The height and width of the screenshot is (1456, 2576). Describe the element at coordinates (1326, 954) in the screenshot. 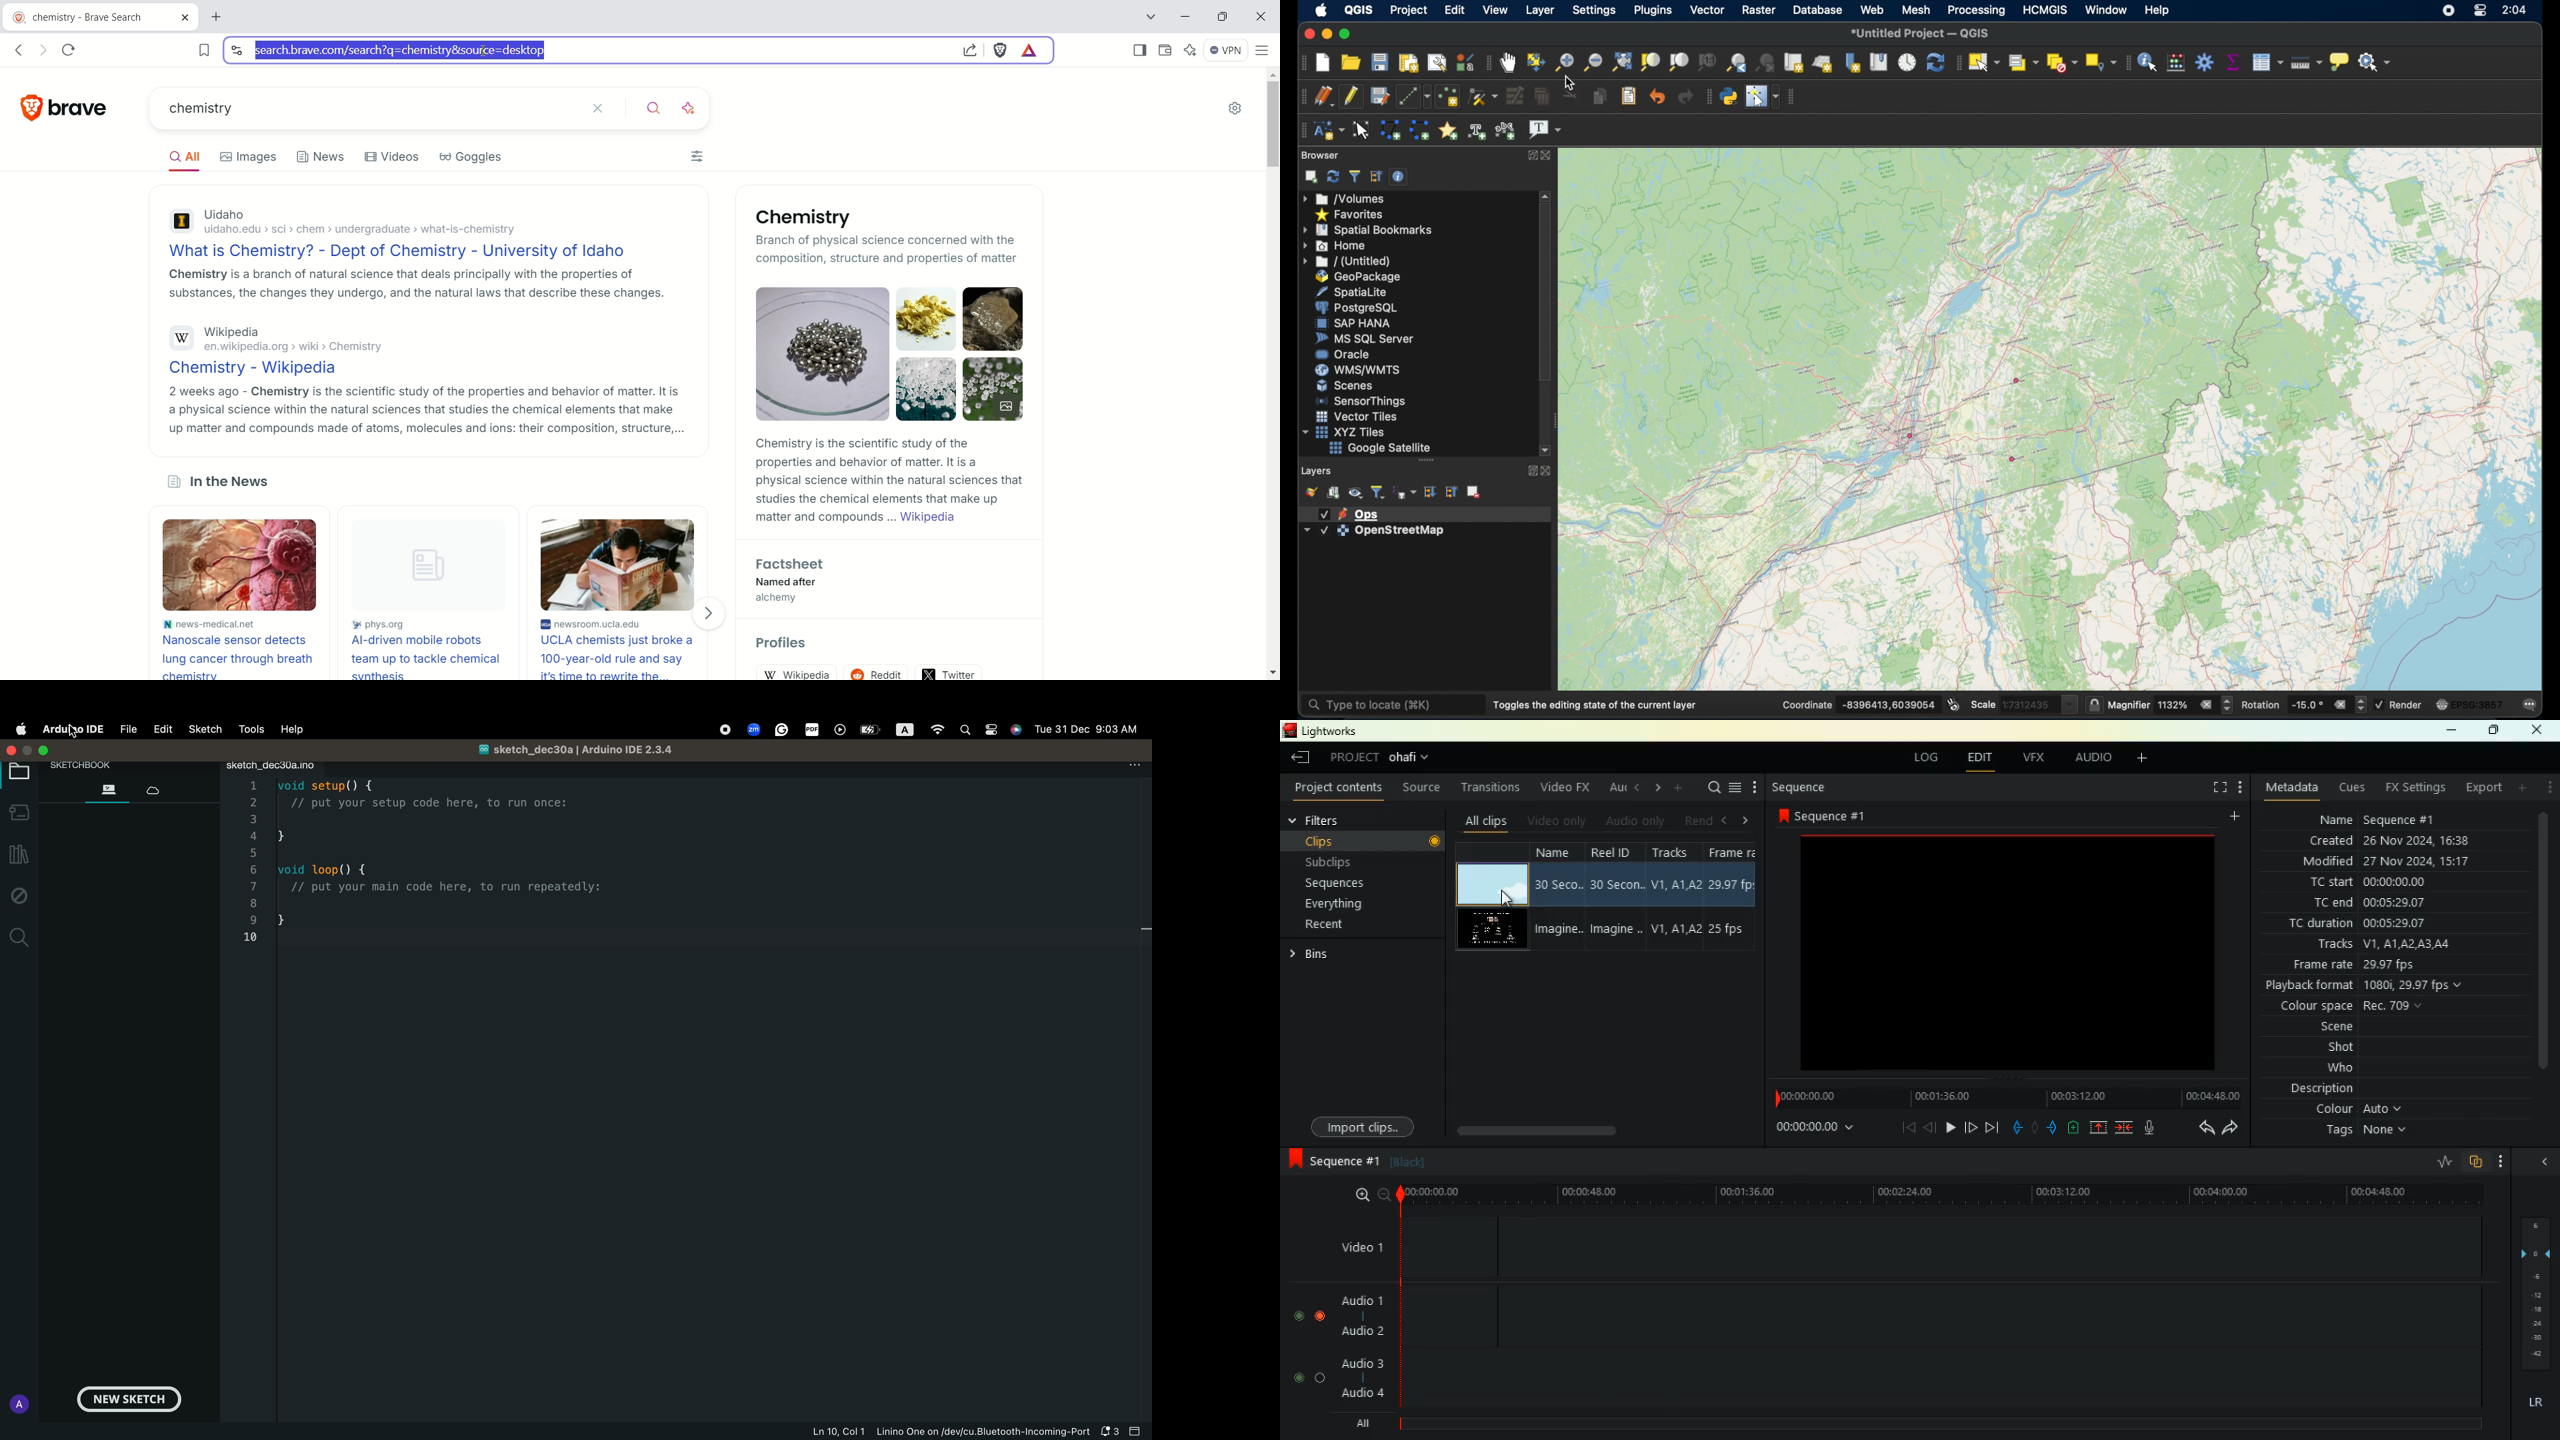

I see `bins` at that location.